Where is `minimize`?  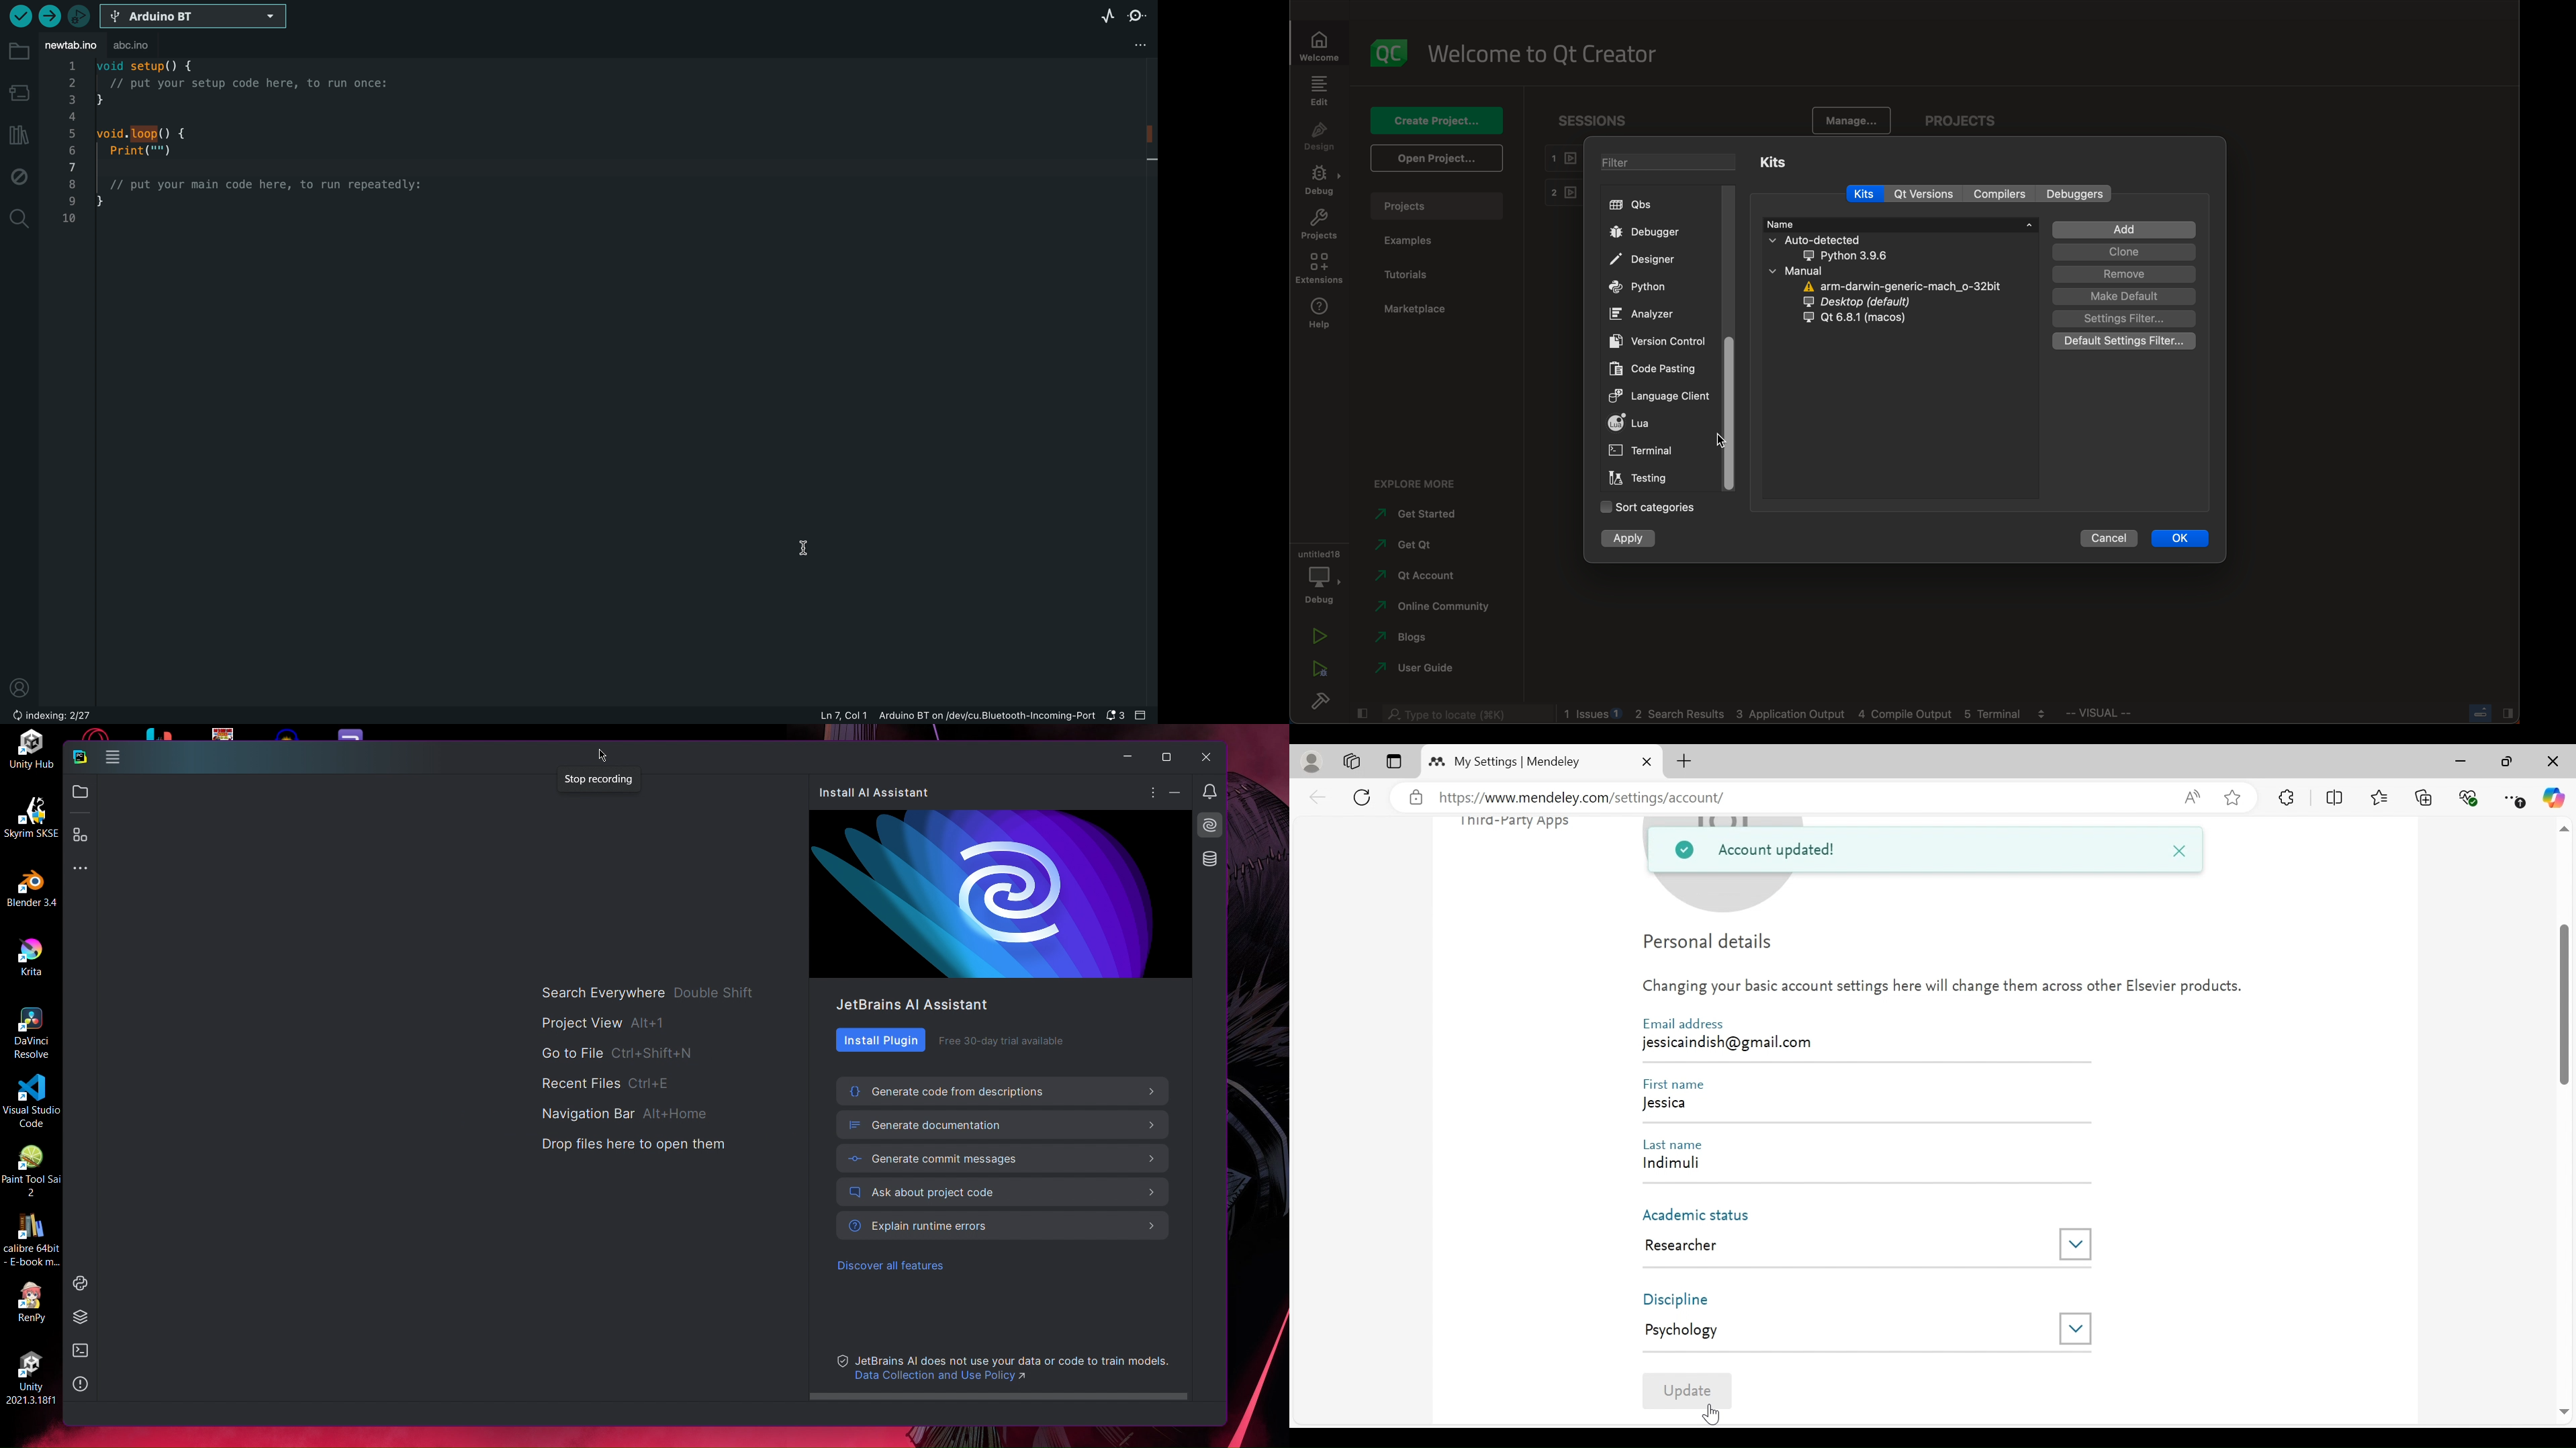 minimize is located at coordinates (2464, 762).